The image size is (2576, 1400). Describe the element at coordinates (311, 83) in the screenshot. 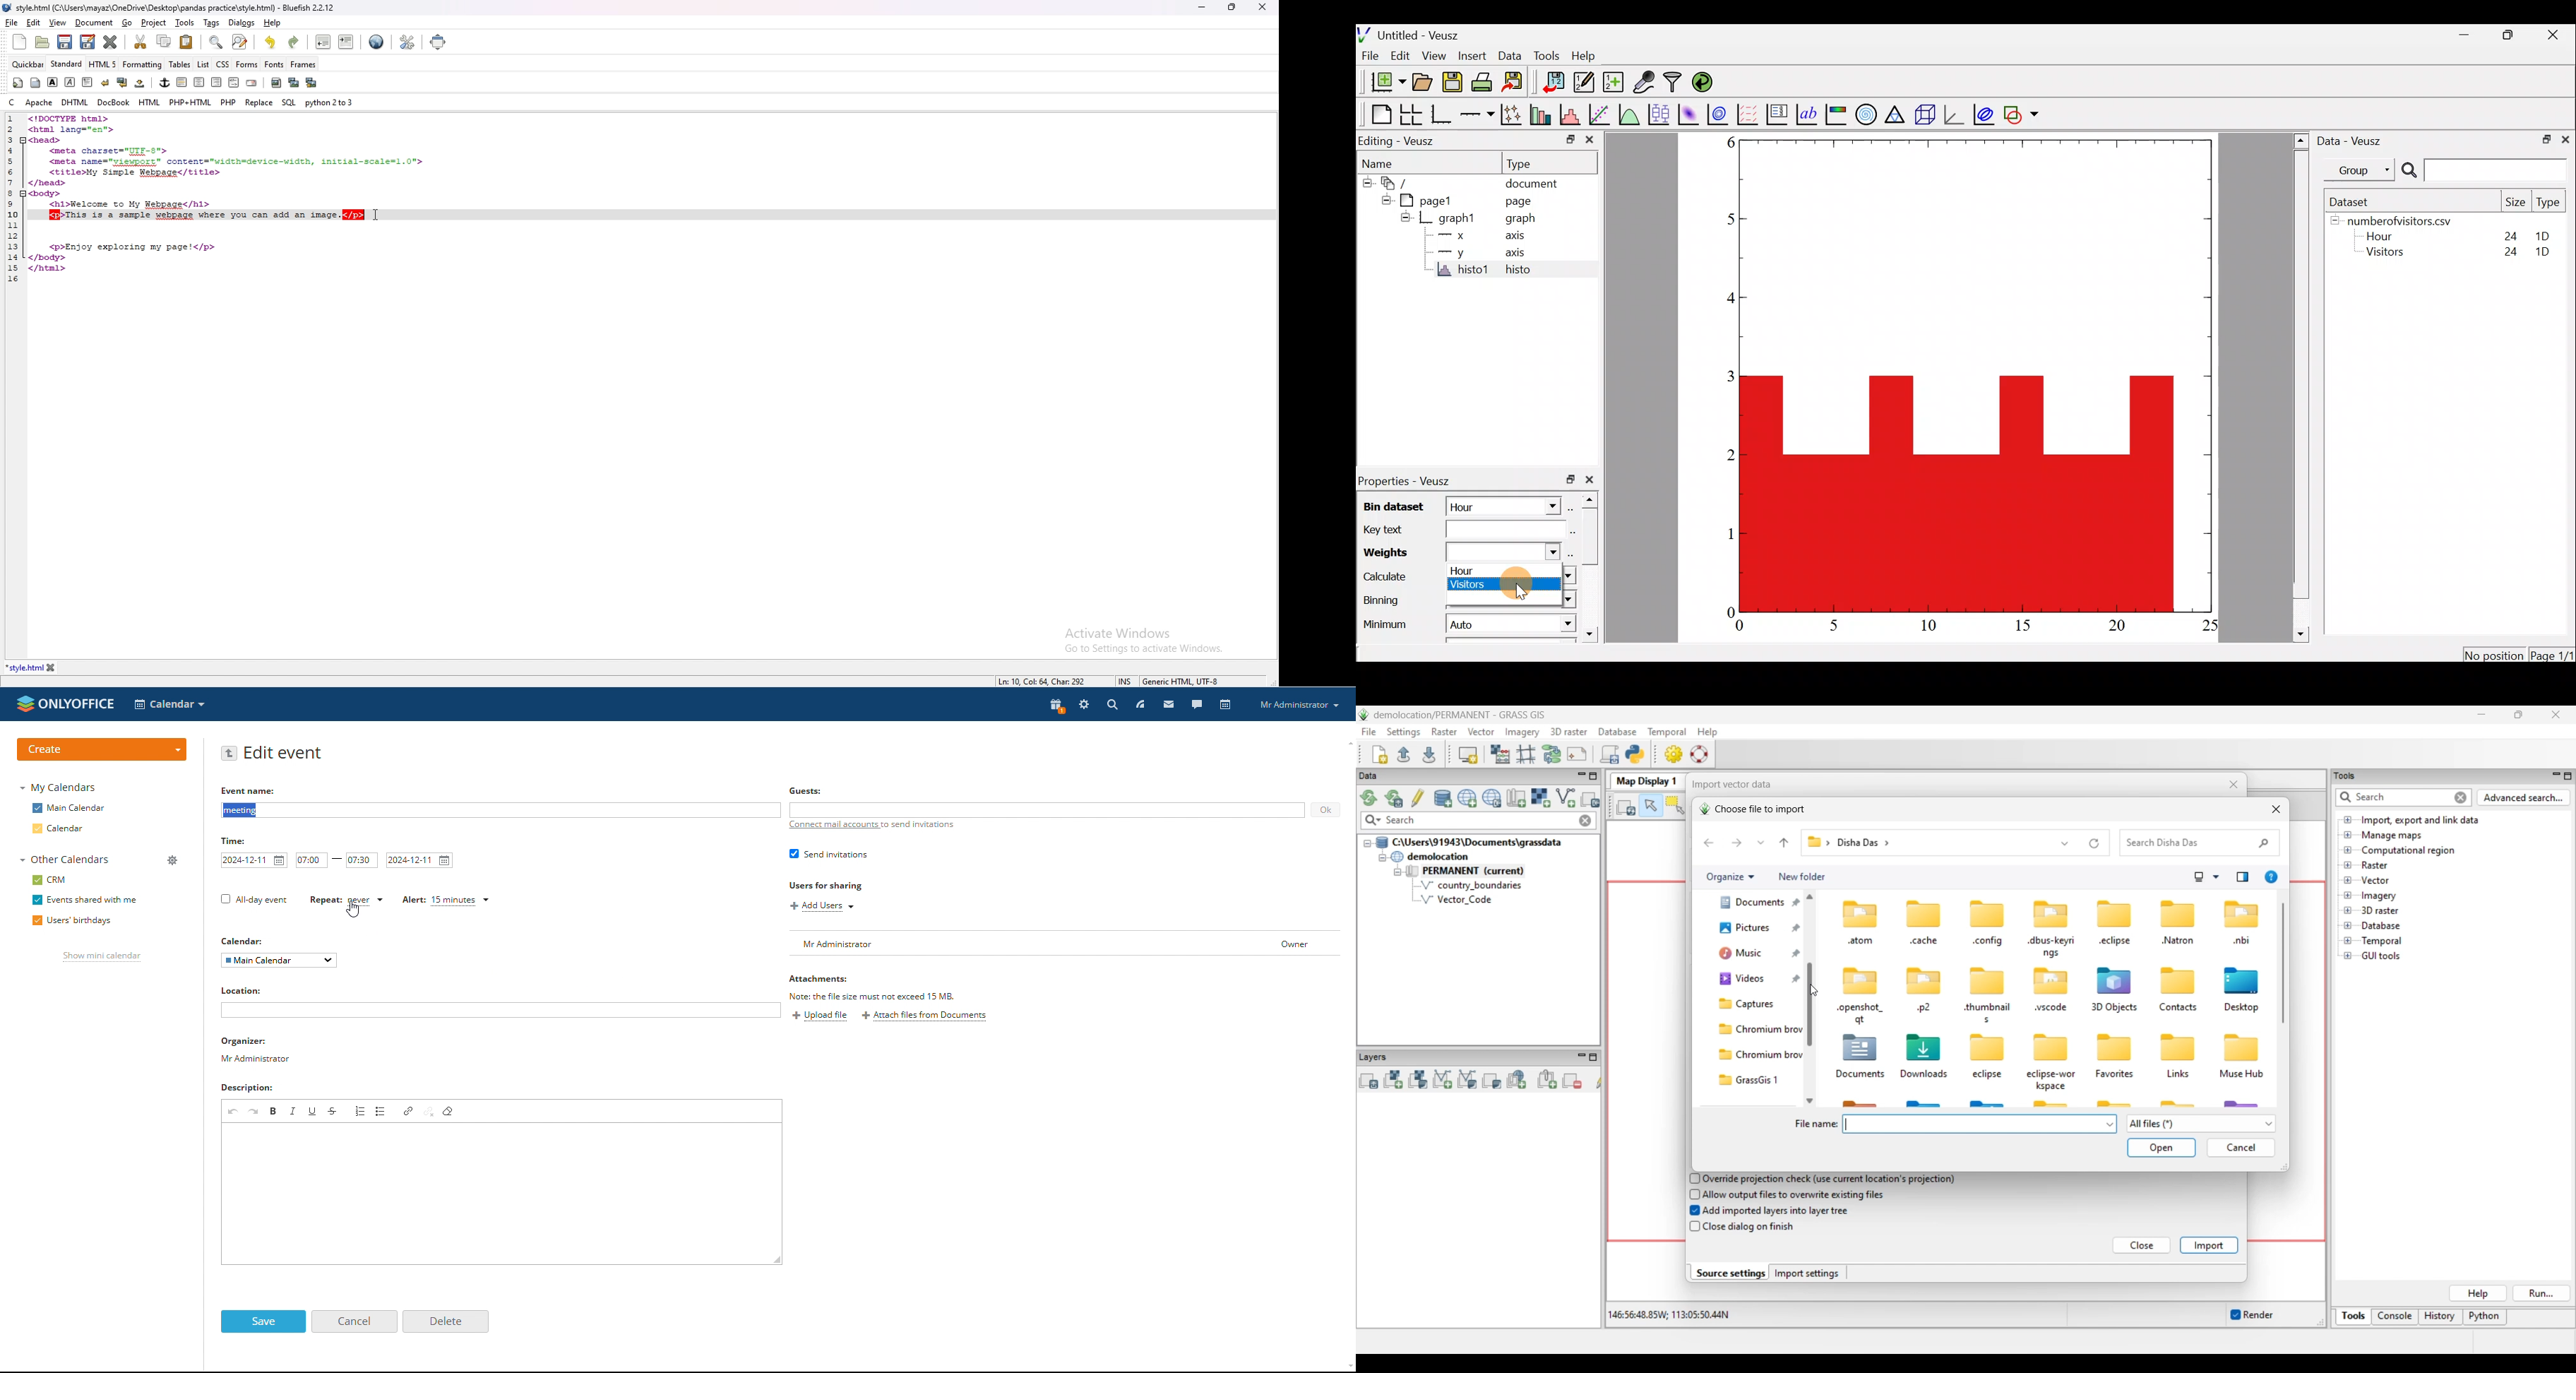

I see `multi thumbnail` at that location.